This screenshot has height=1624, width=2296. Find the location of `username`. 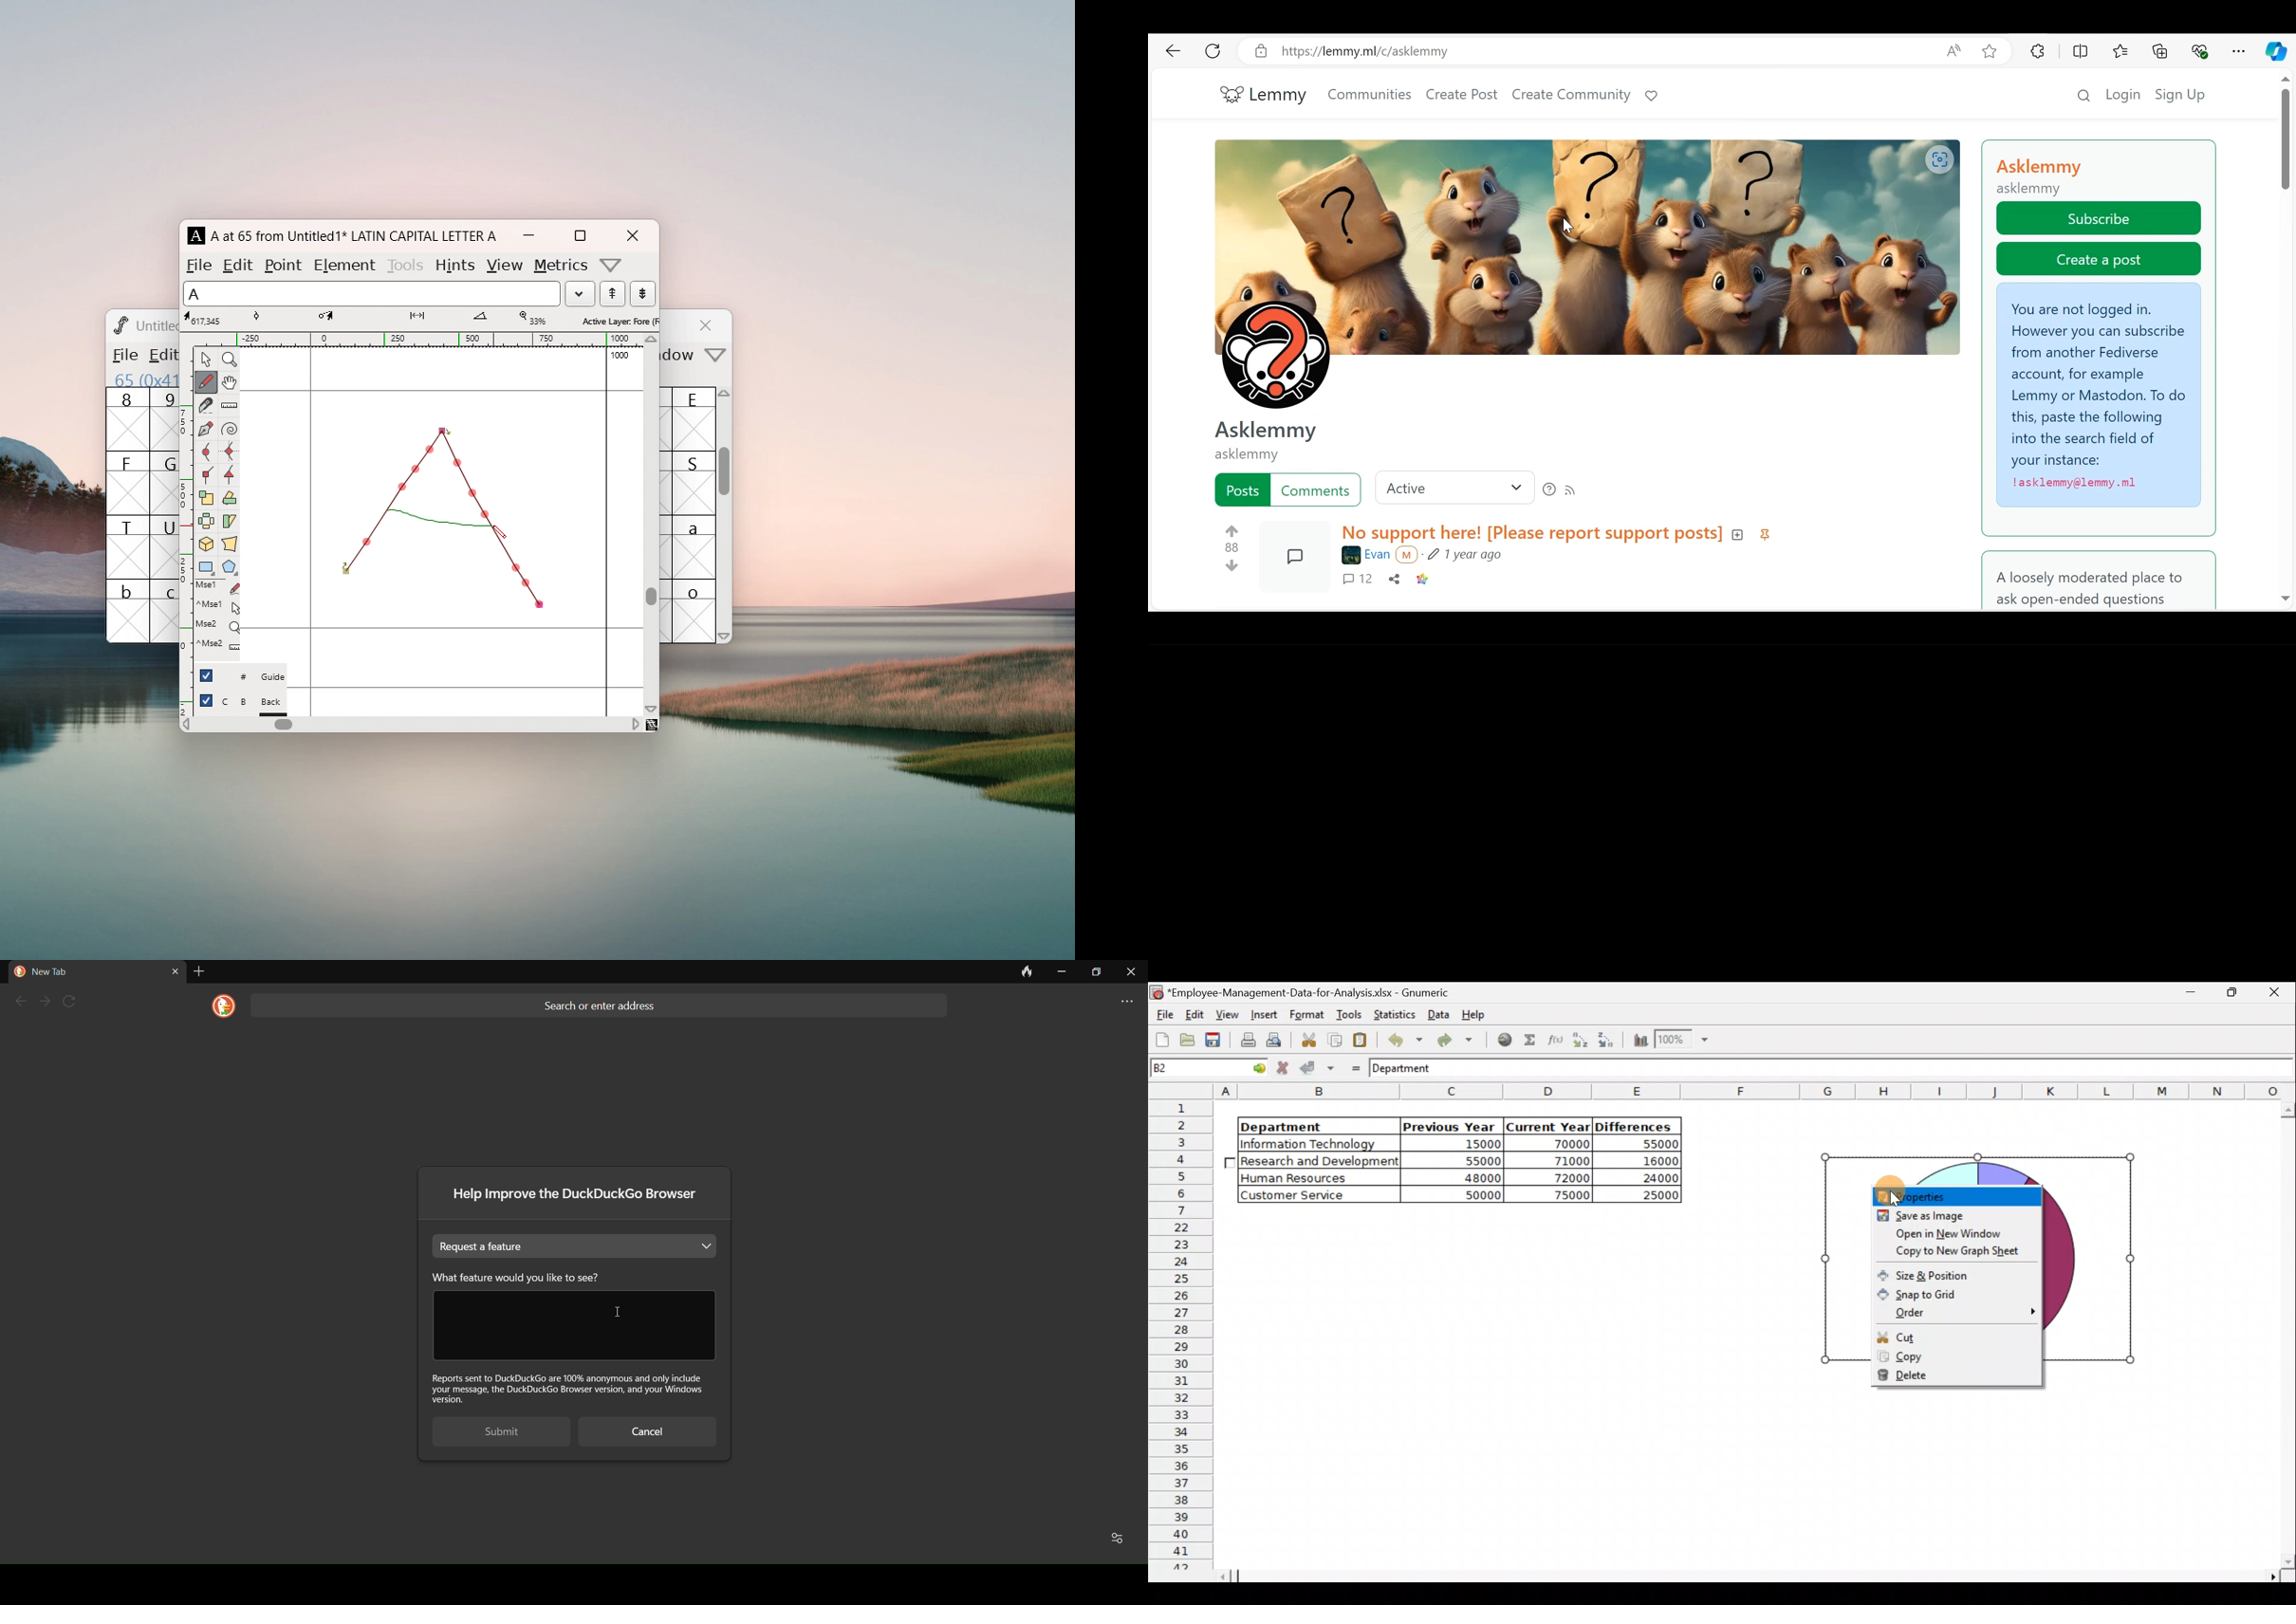

username is located at coordinates (2032, 190).